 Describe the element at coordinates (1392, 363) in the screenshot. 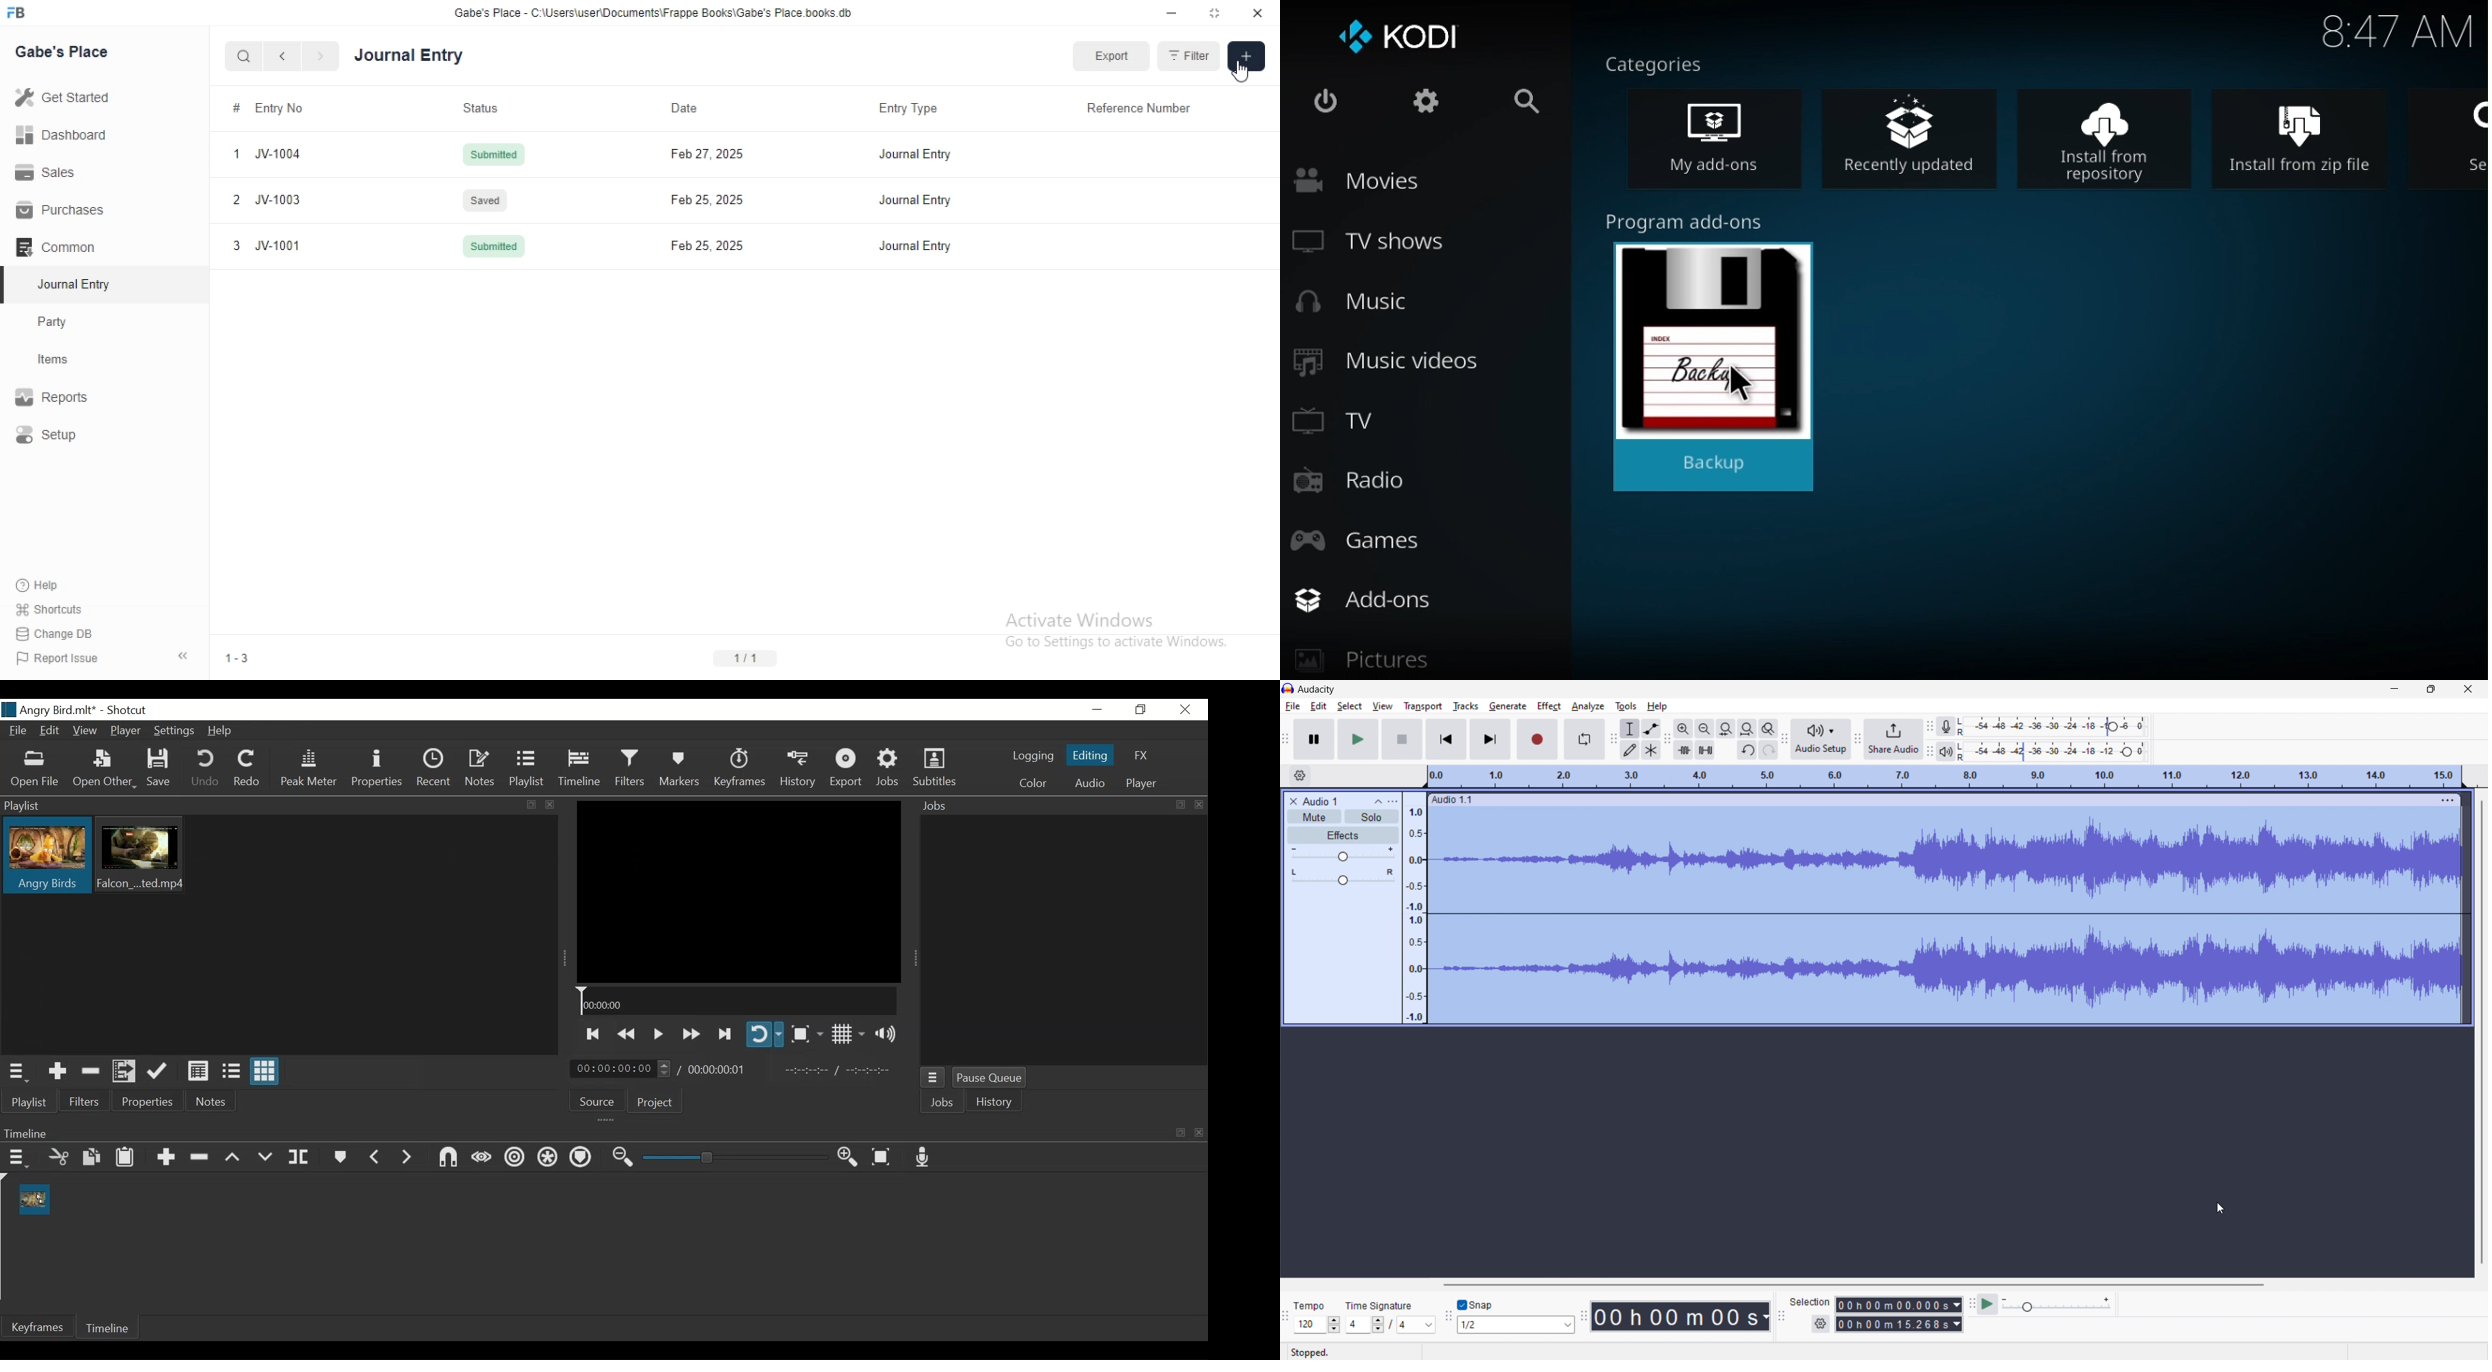

I see `Music videos` at that location.